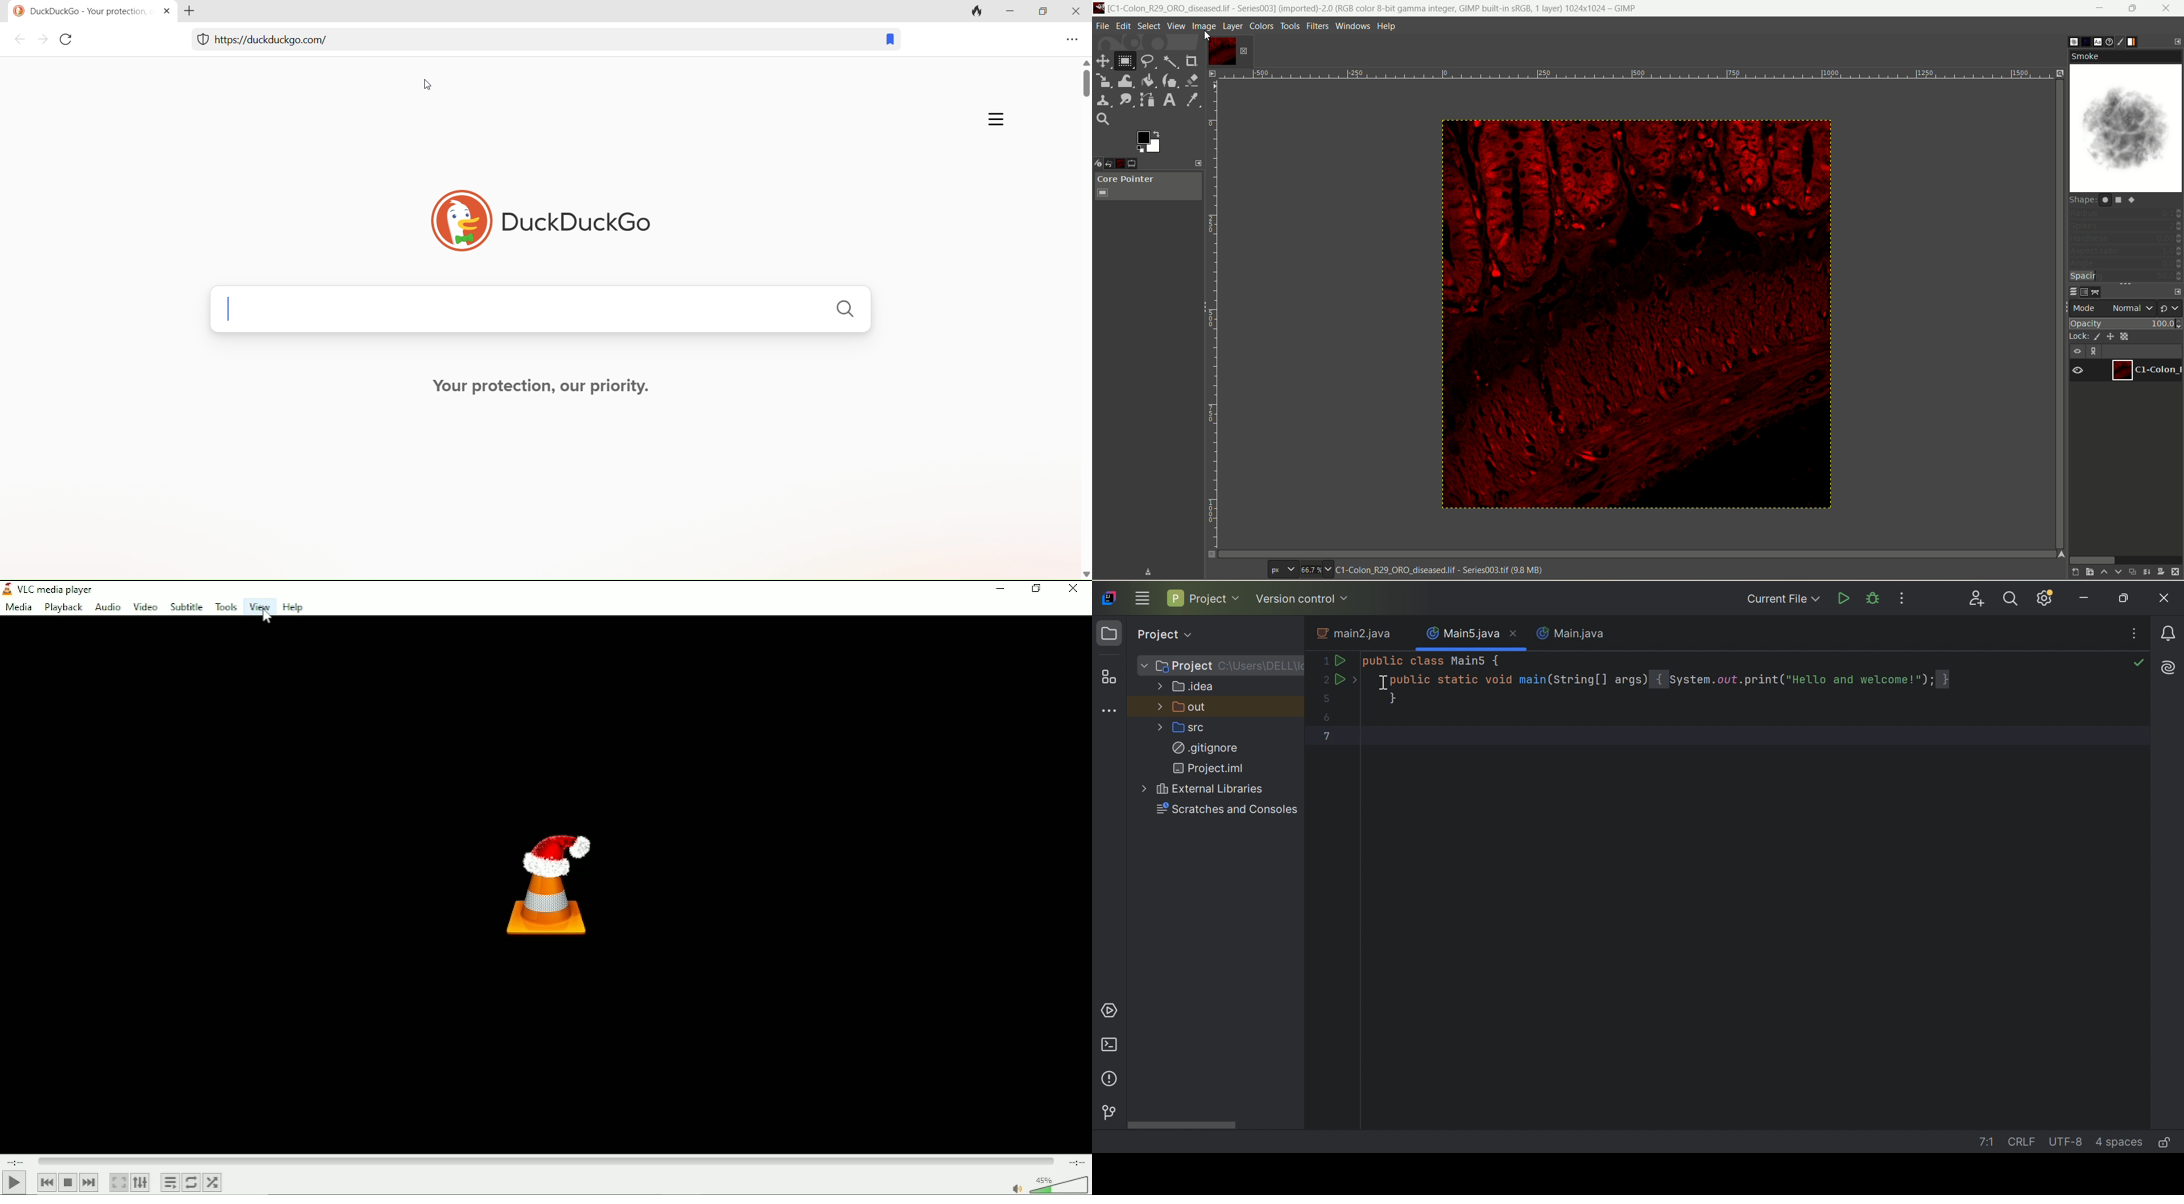 This screenshot has width=2184, height=1204. Describe the element at coordinates (1149, 142) in the screenshot. I see `active foreground/background color` at that location.